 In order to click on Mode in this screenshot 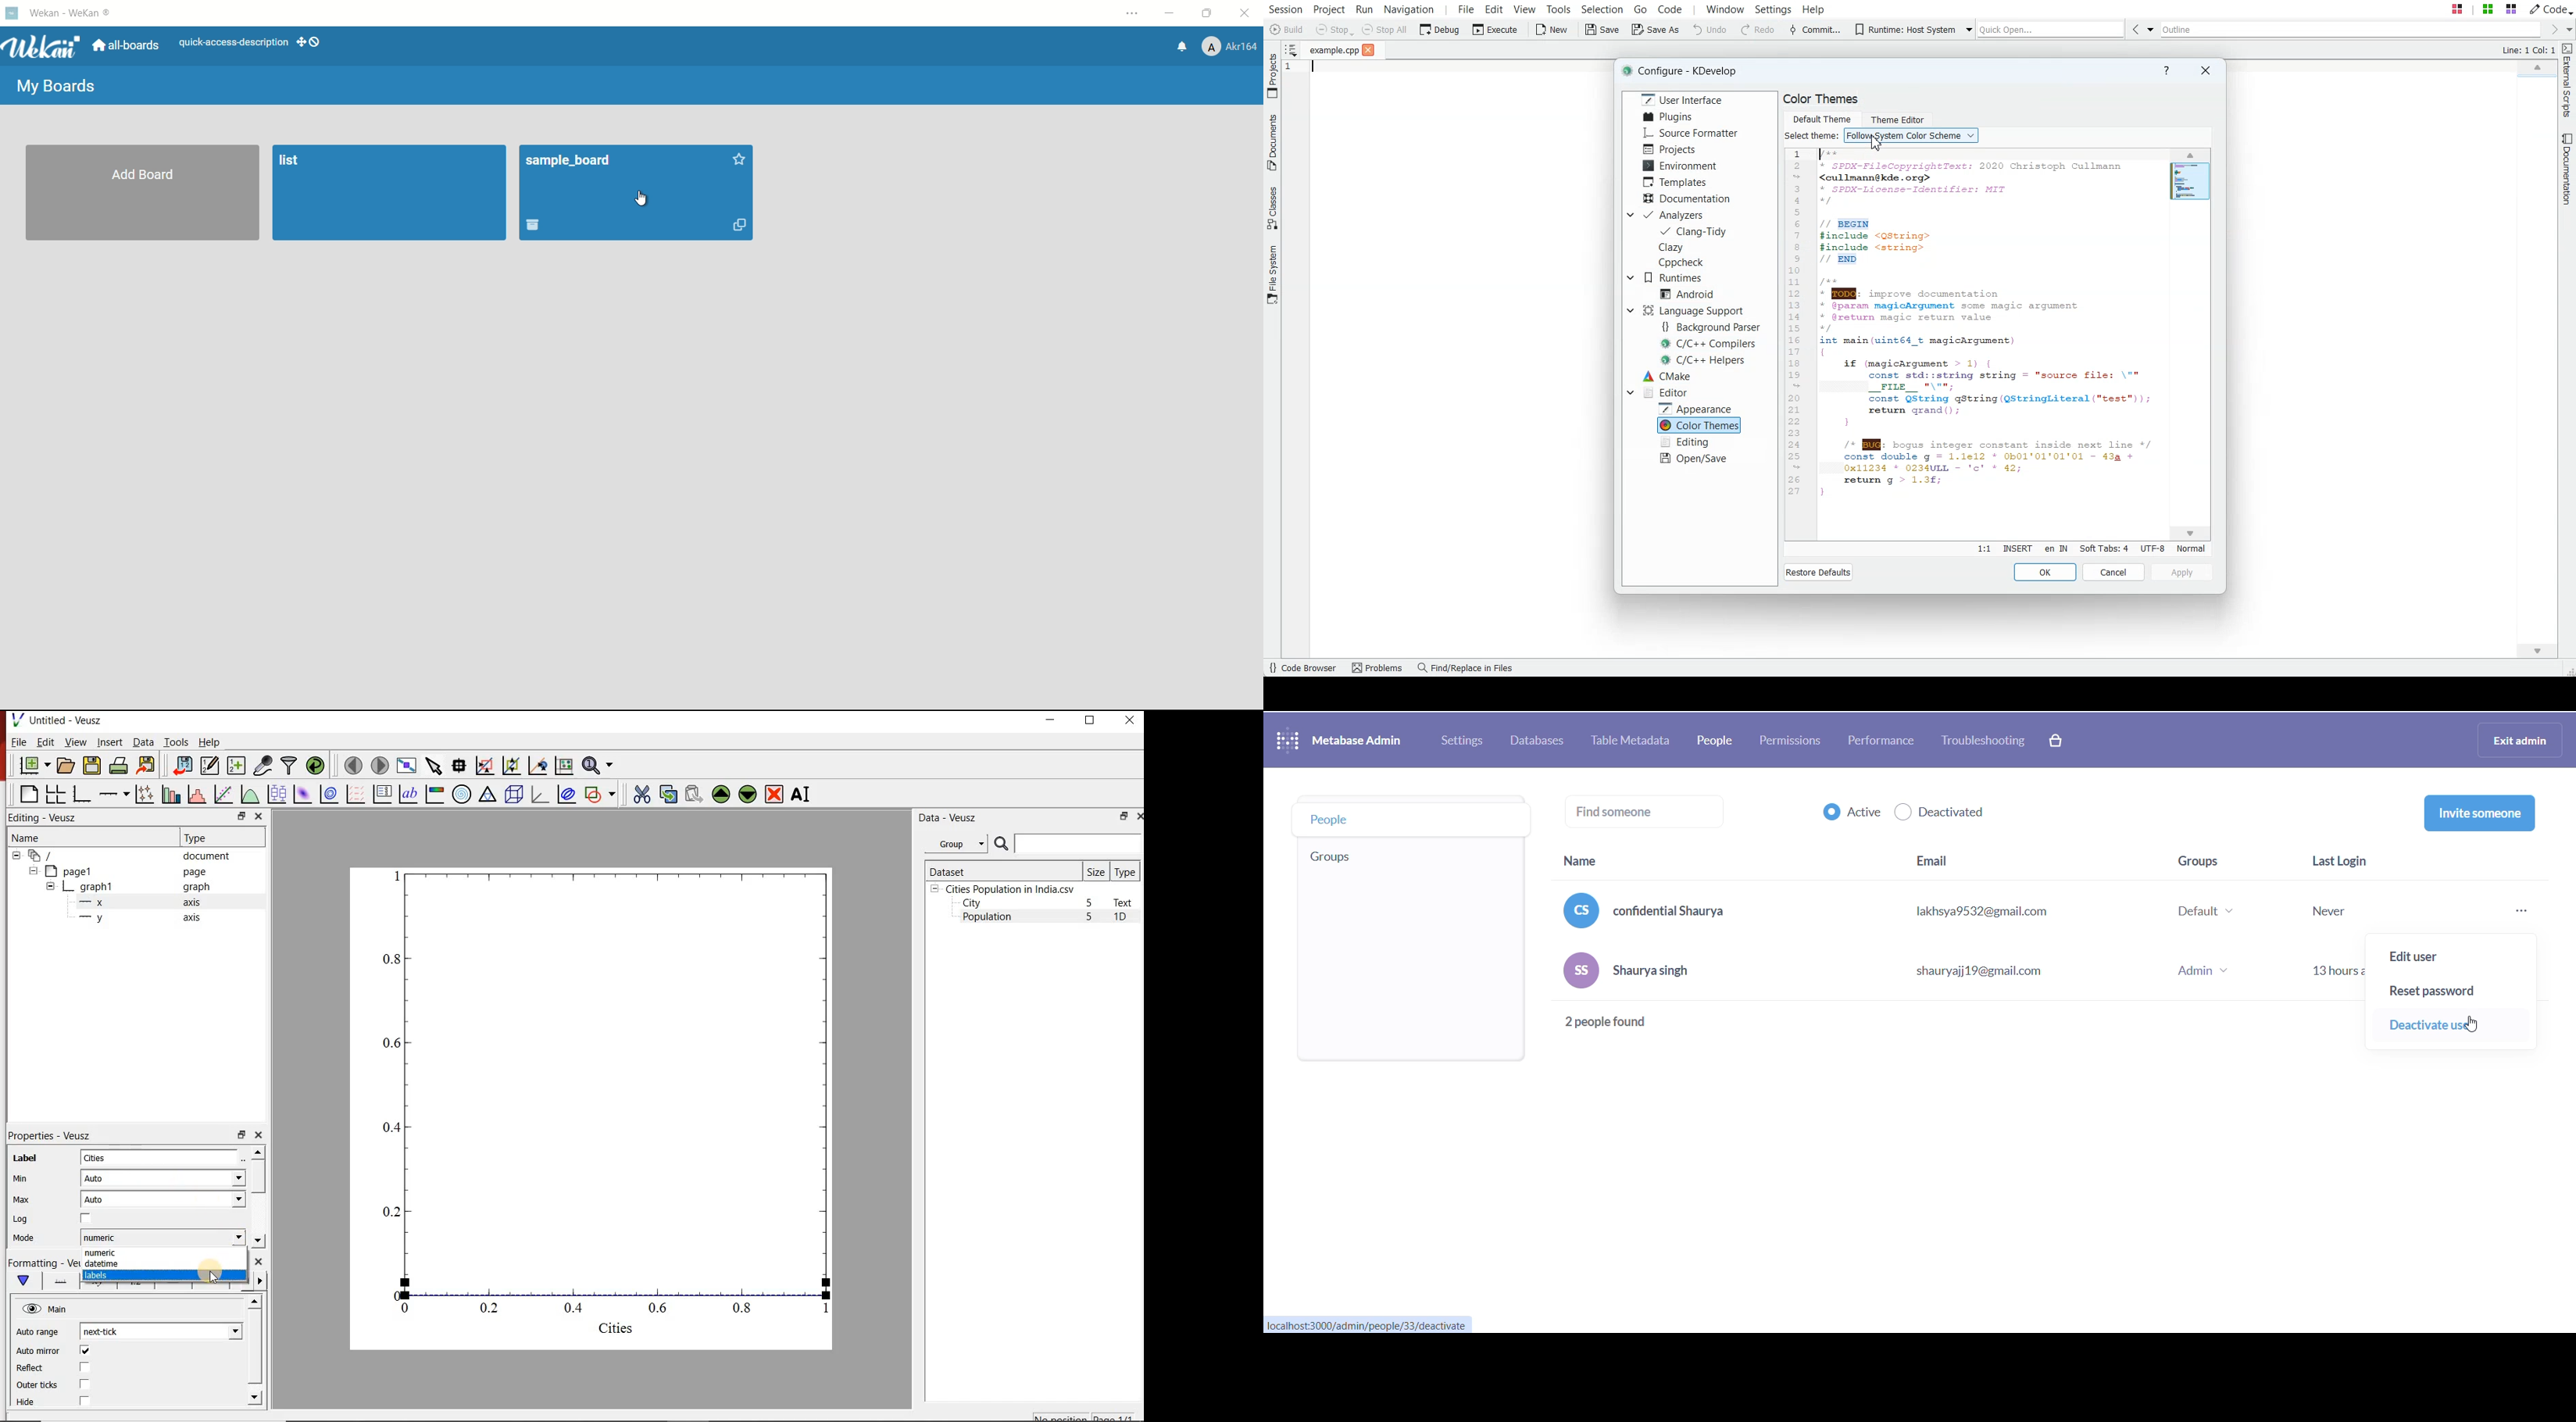, I will do `click(27, 1238)`.